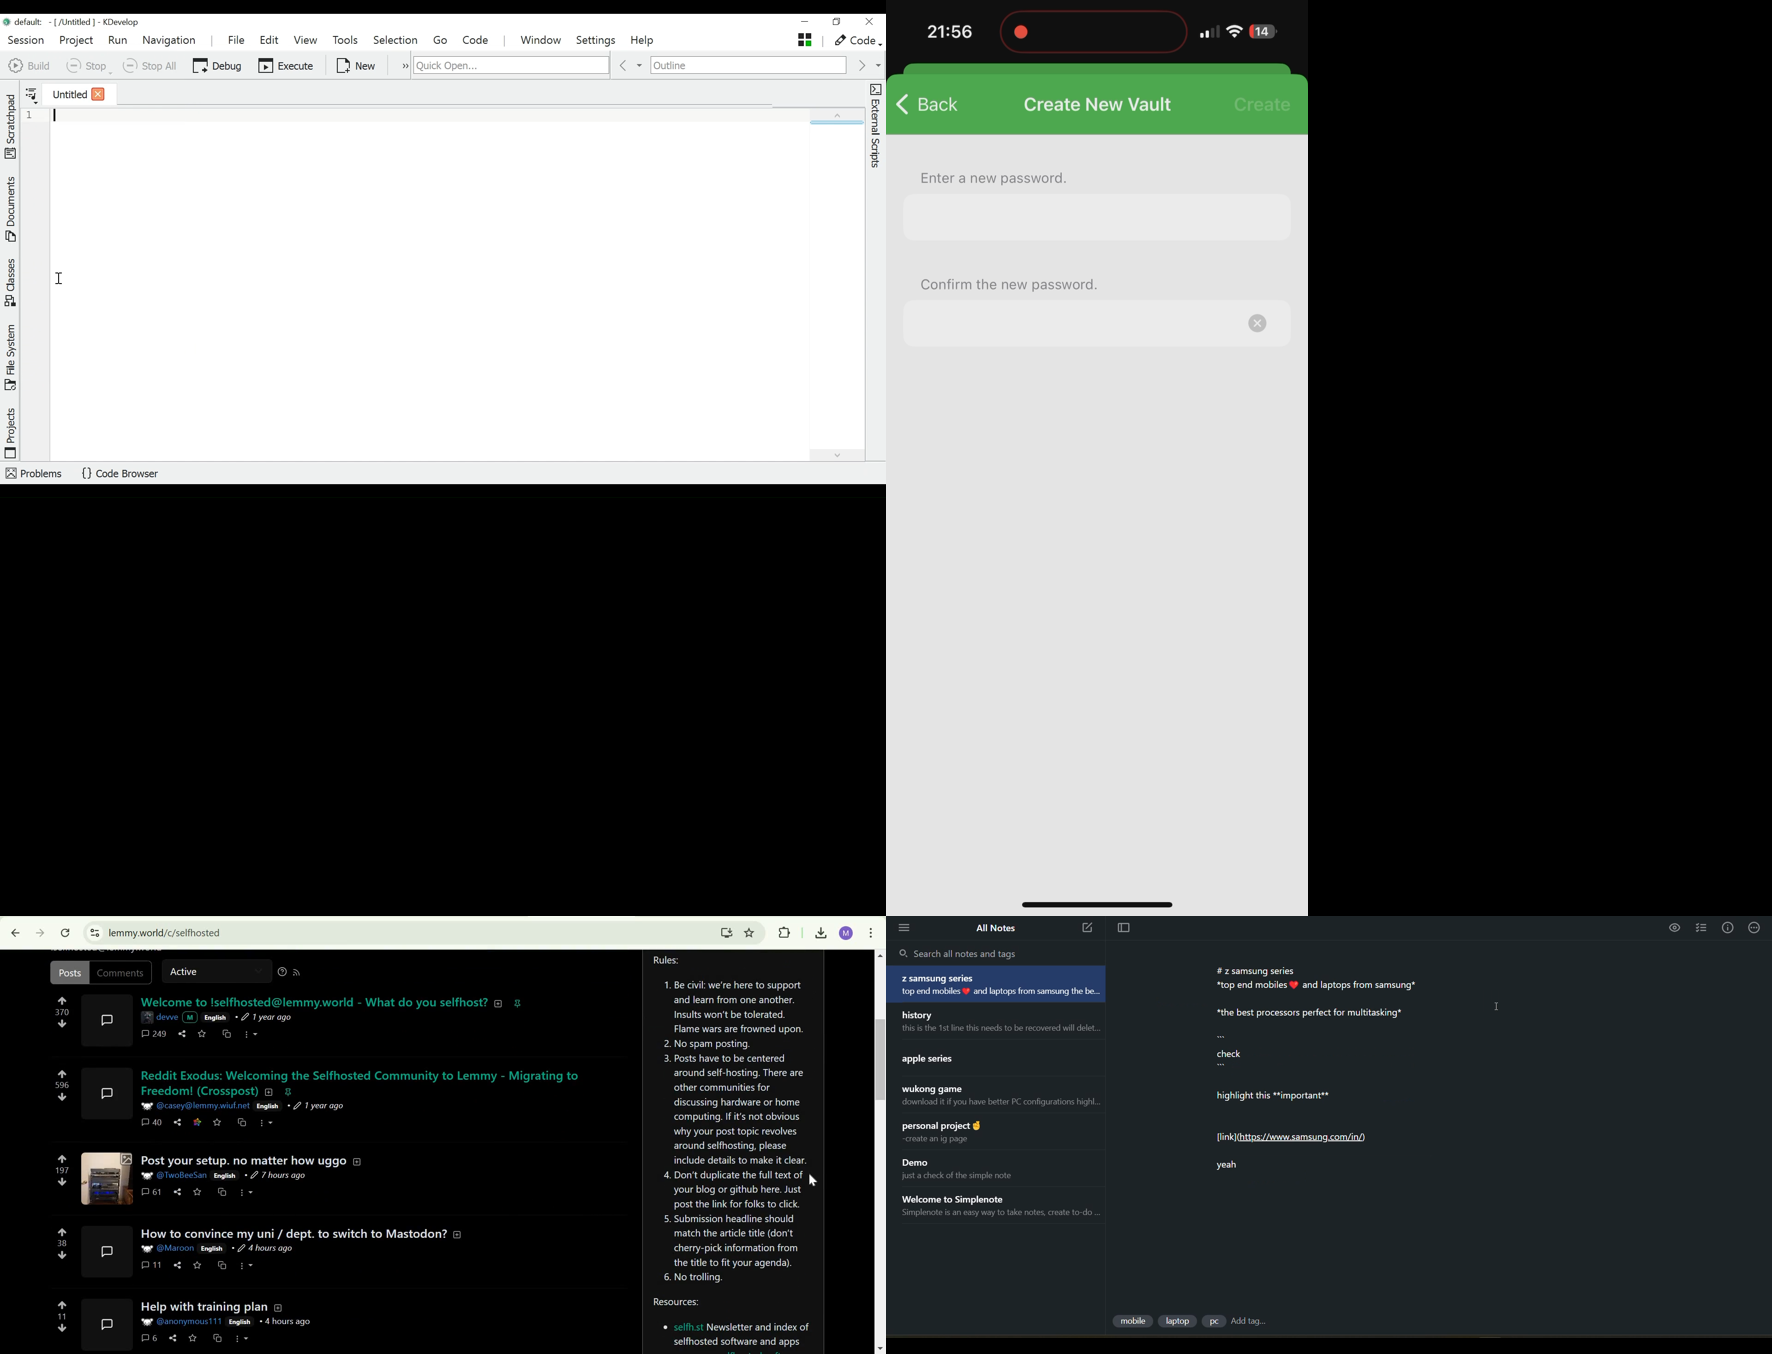 The width and height of the screenshot is (1792, 1372). What do you see at coordinates (872, 932) in the screenshot?
I see `customize and control google chrome` at bounding box center [872, 932].